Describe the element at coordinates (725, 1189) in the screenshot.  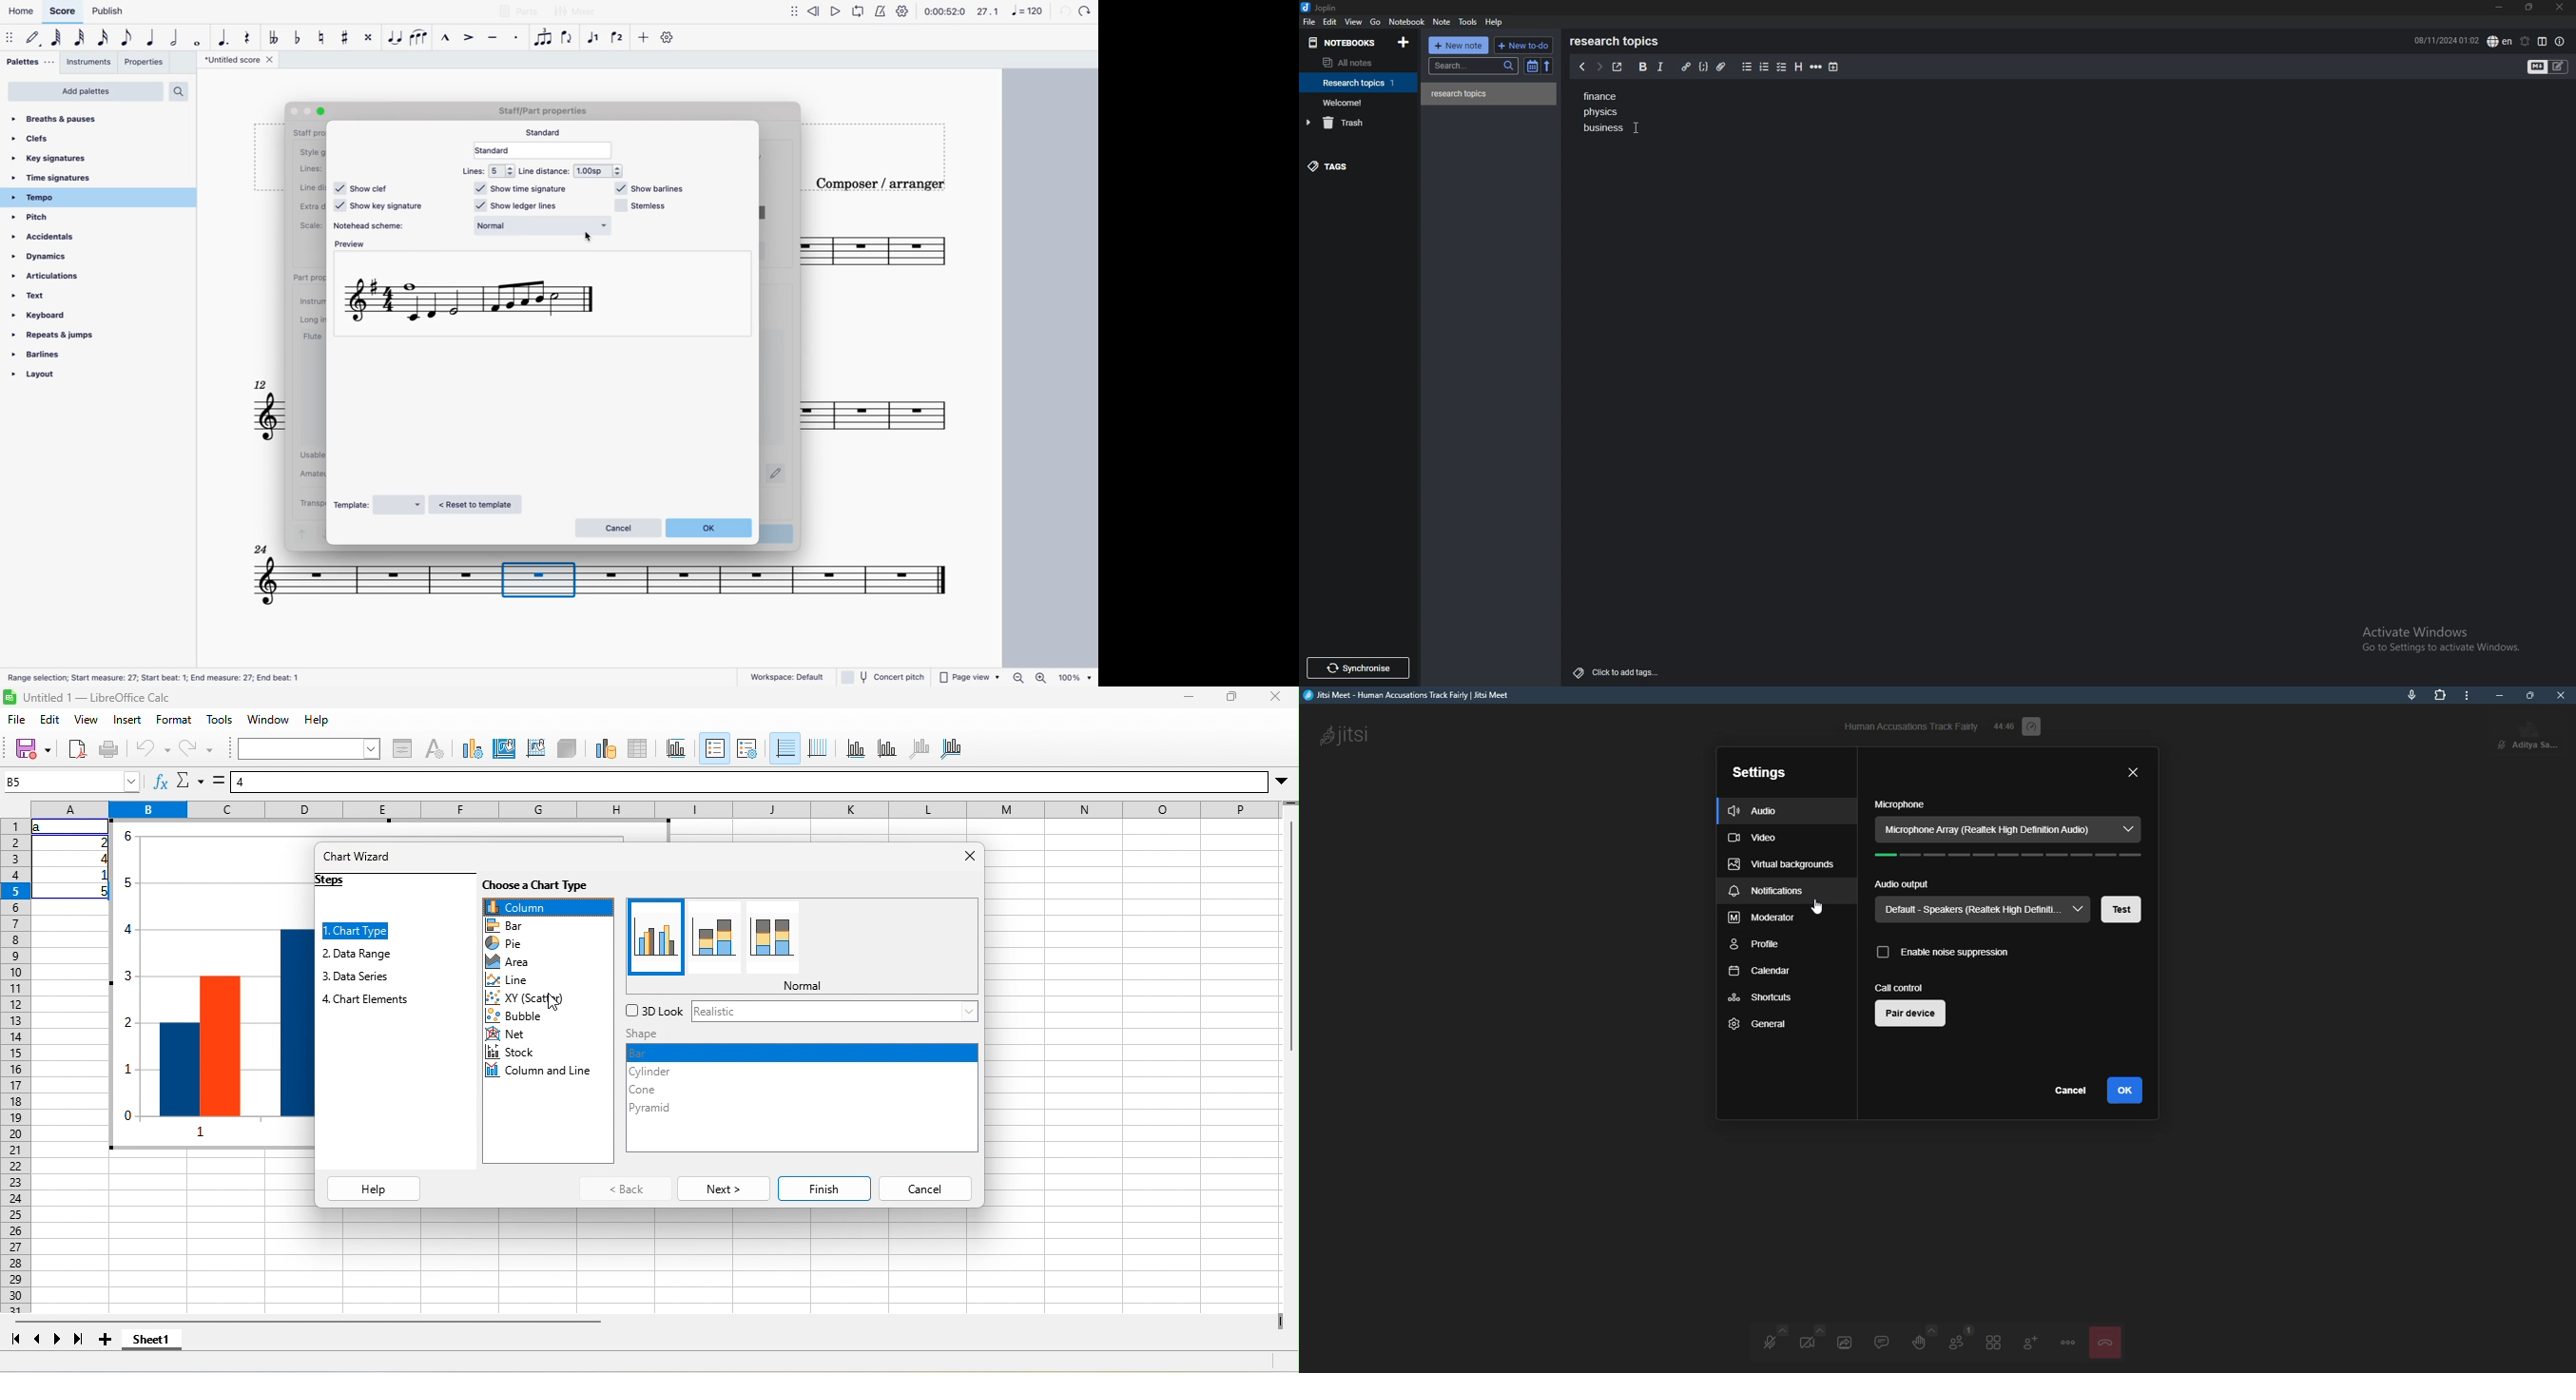
I see `next` at that location.